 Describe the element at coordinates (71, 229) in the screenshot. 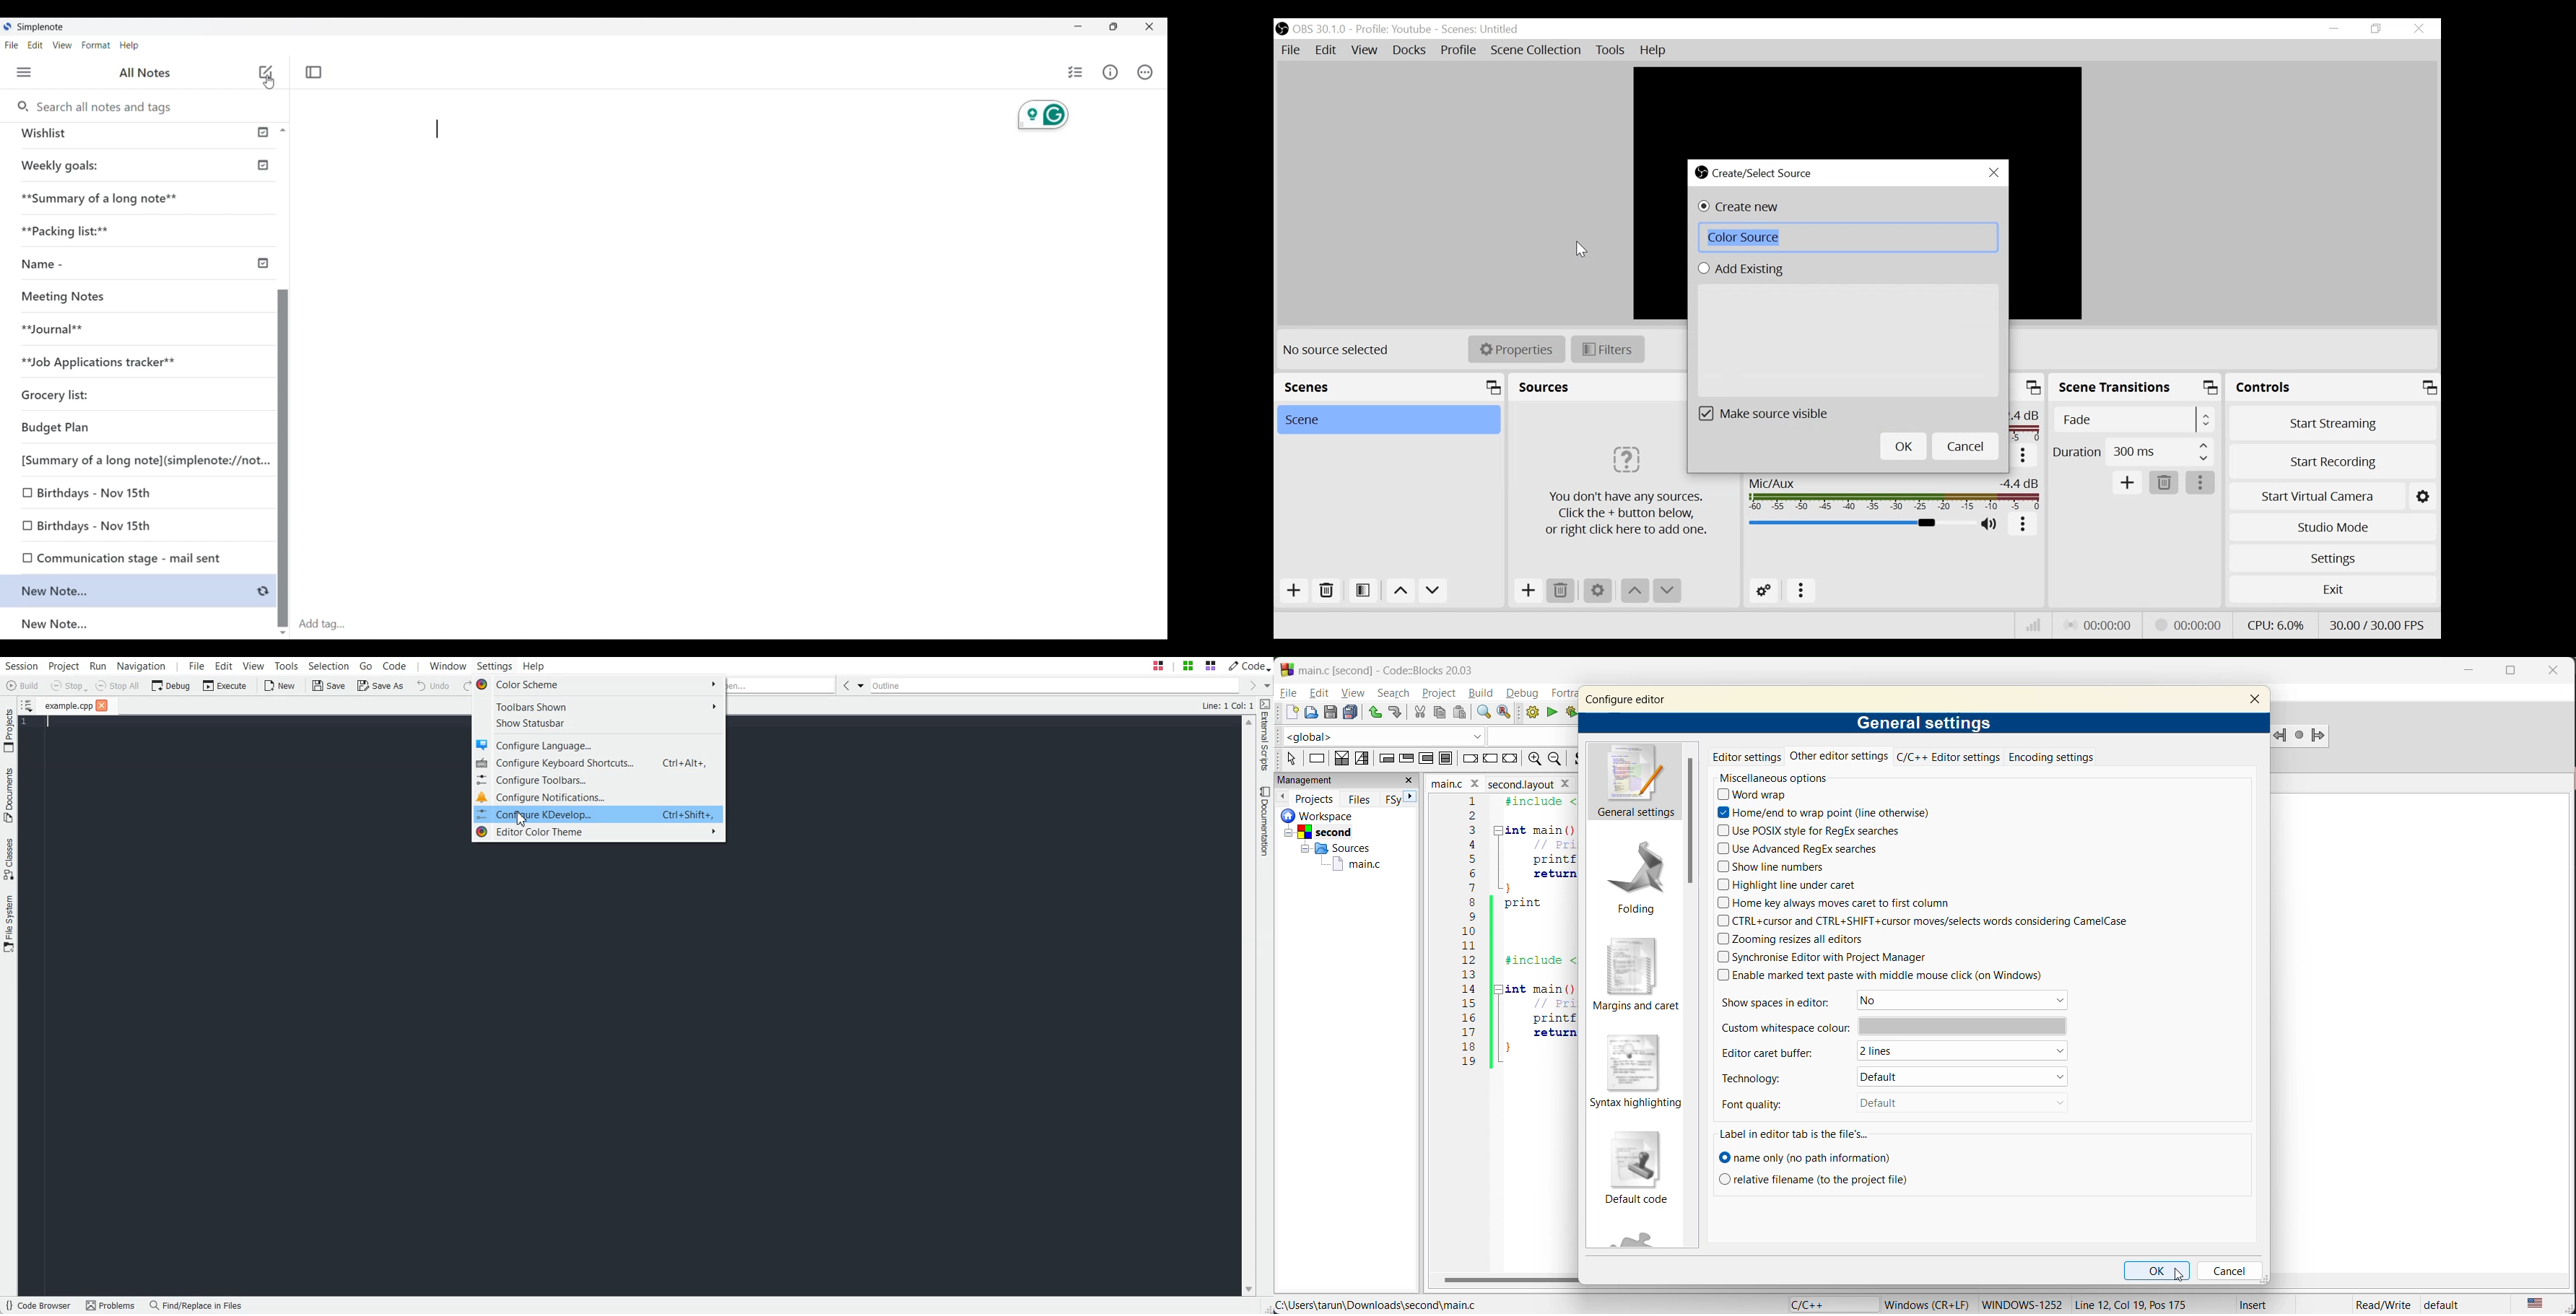

I see `*Packicking list:**` at that location.